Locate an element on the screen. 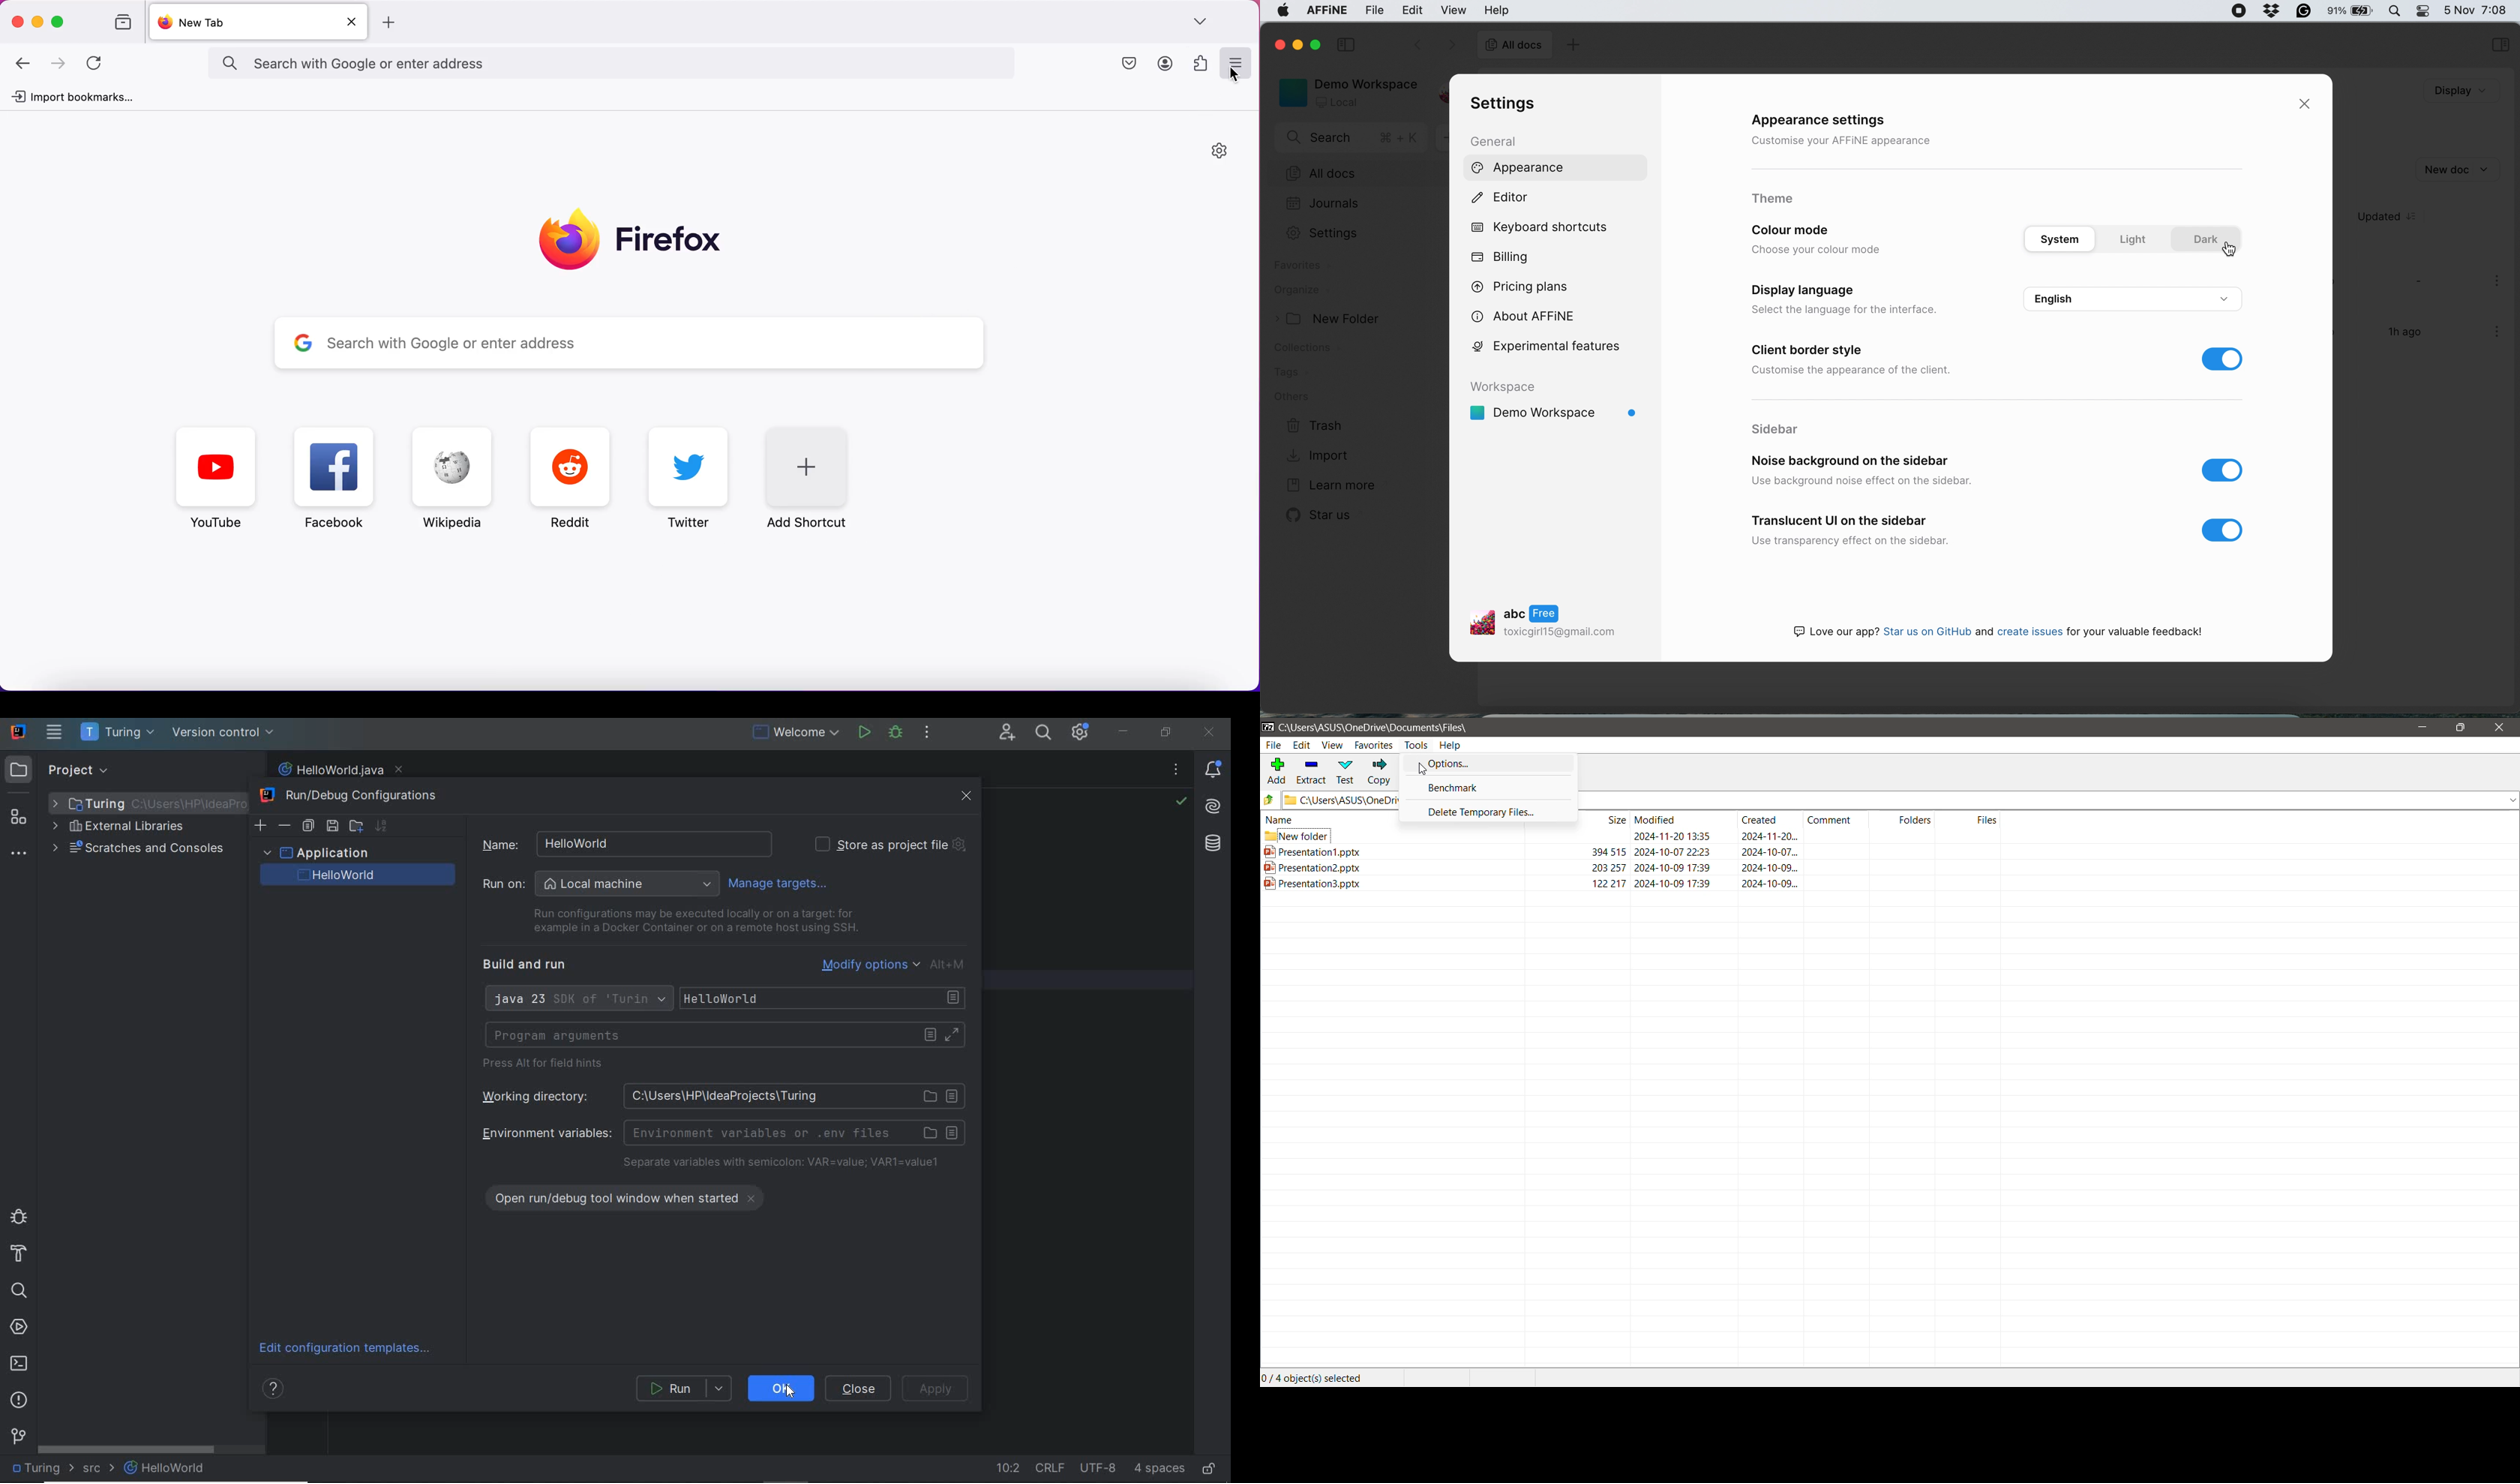 The image size is (2520, 1484). reload current page is located at coordinates (97, 64).